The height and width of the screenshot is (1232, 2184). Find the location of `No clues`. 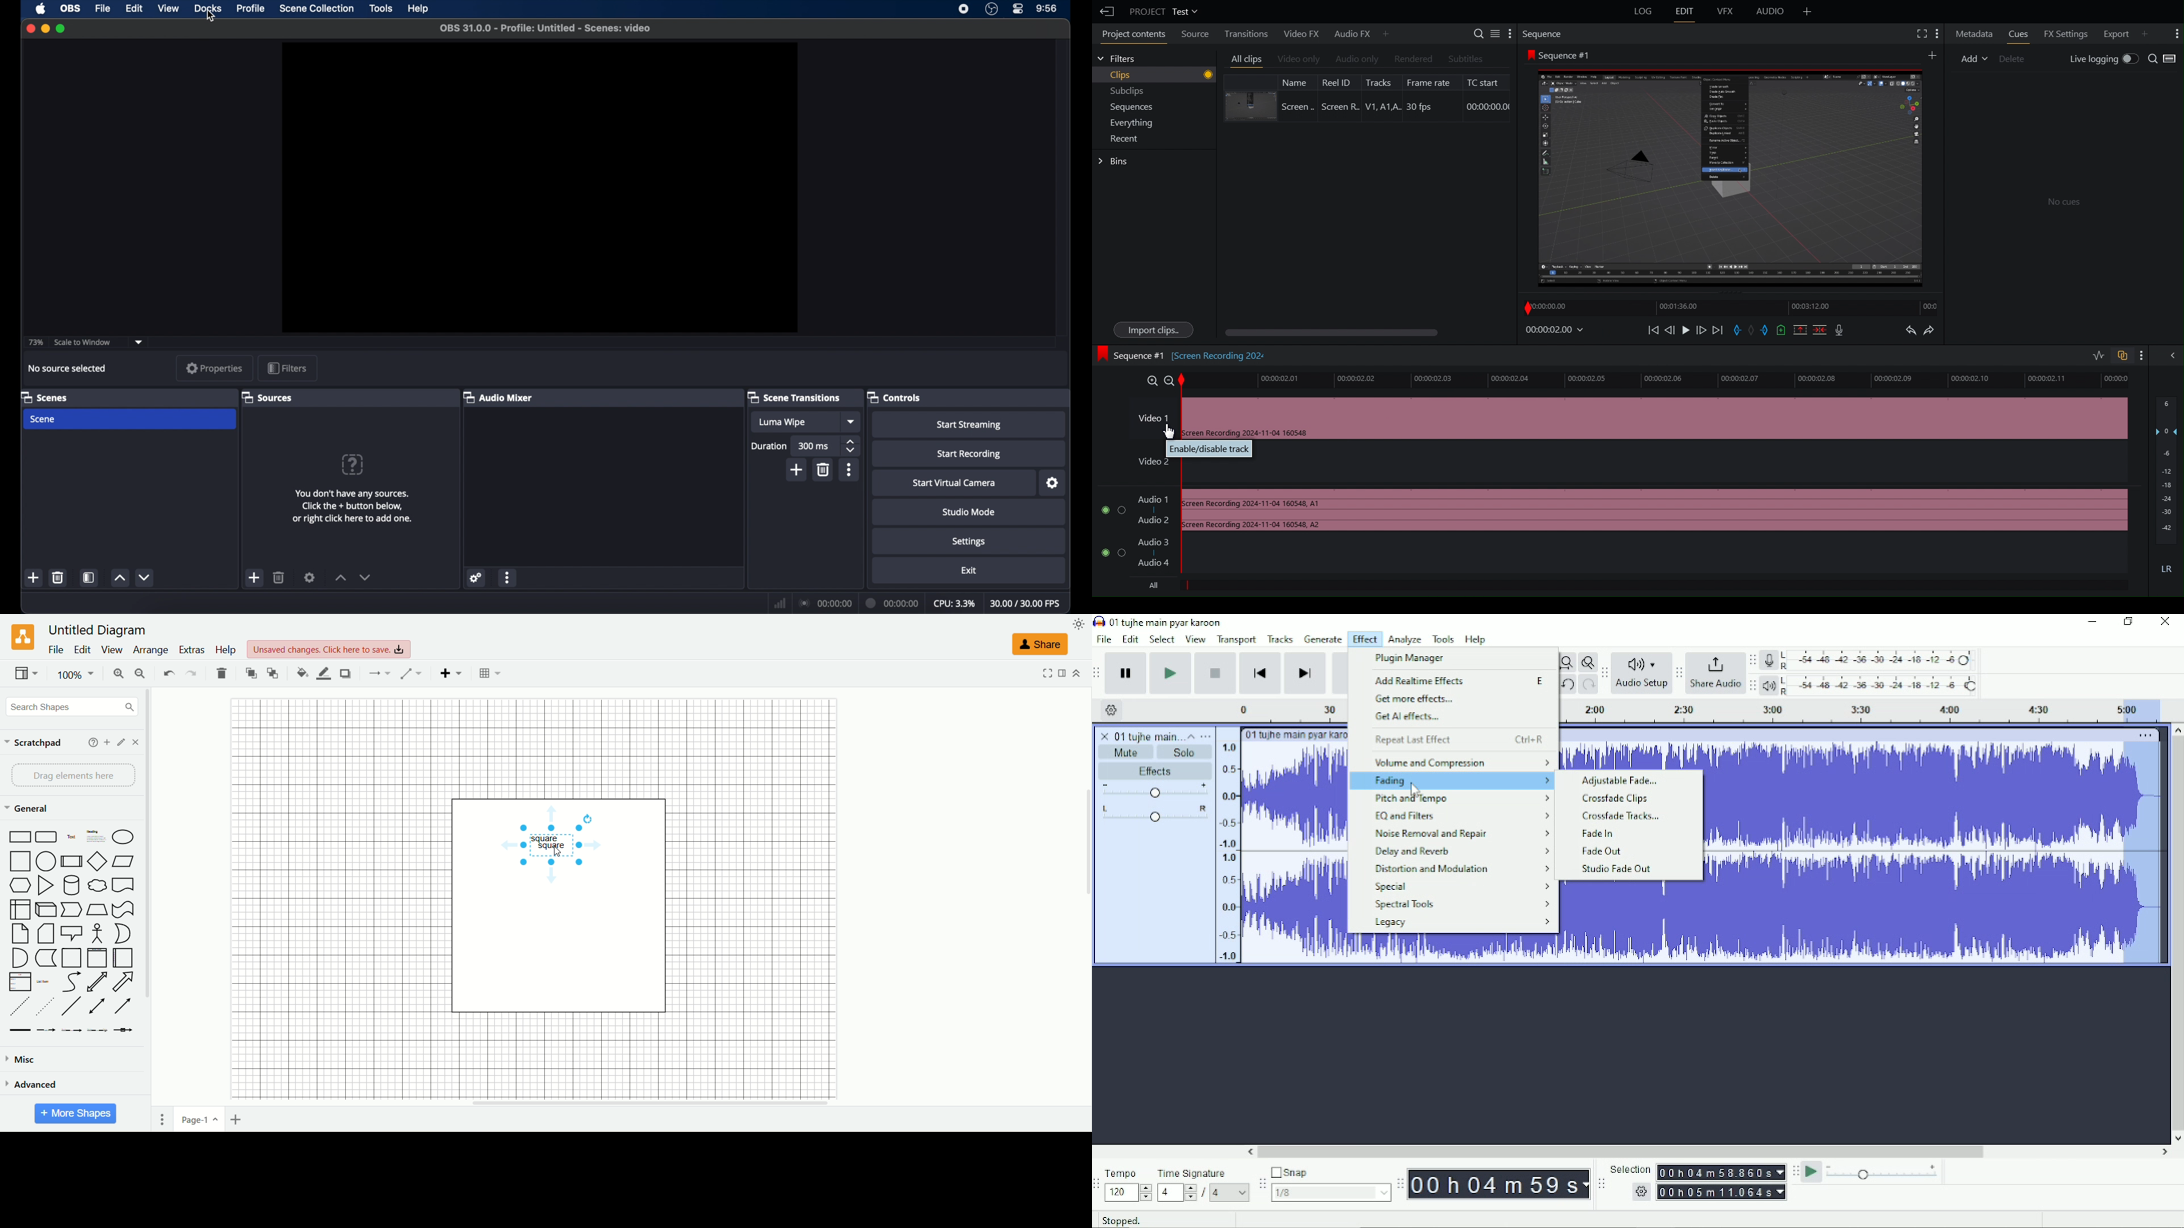

No clues is located at coordinates (2066, 202).